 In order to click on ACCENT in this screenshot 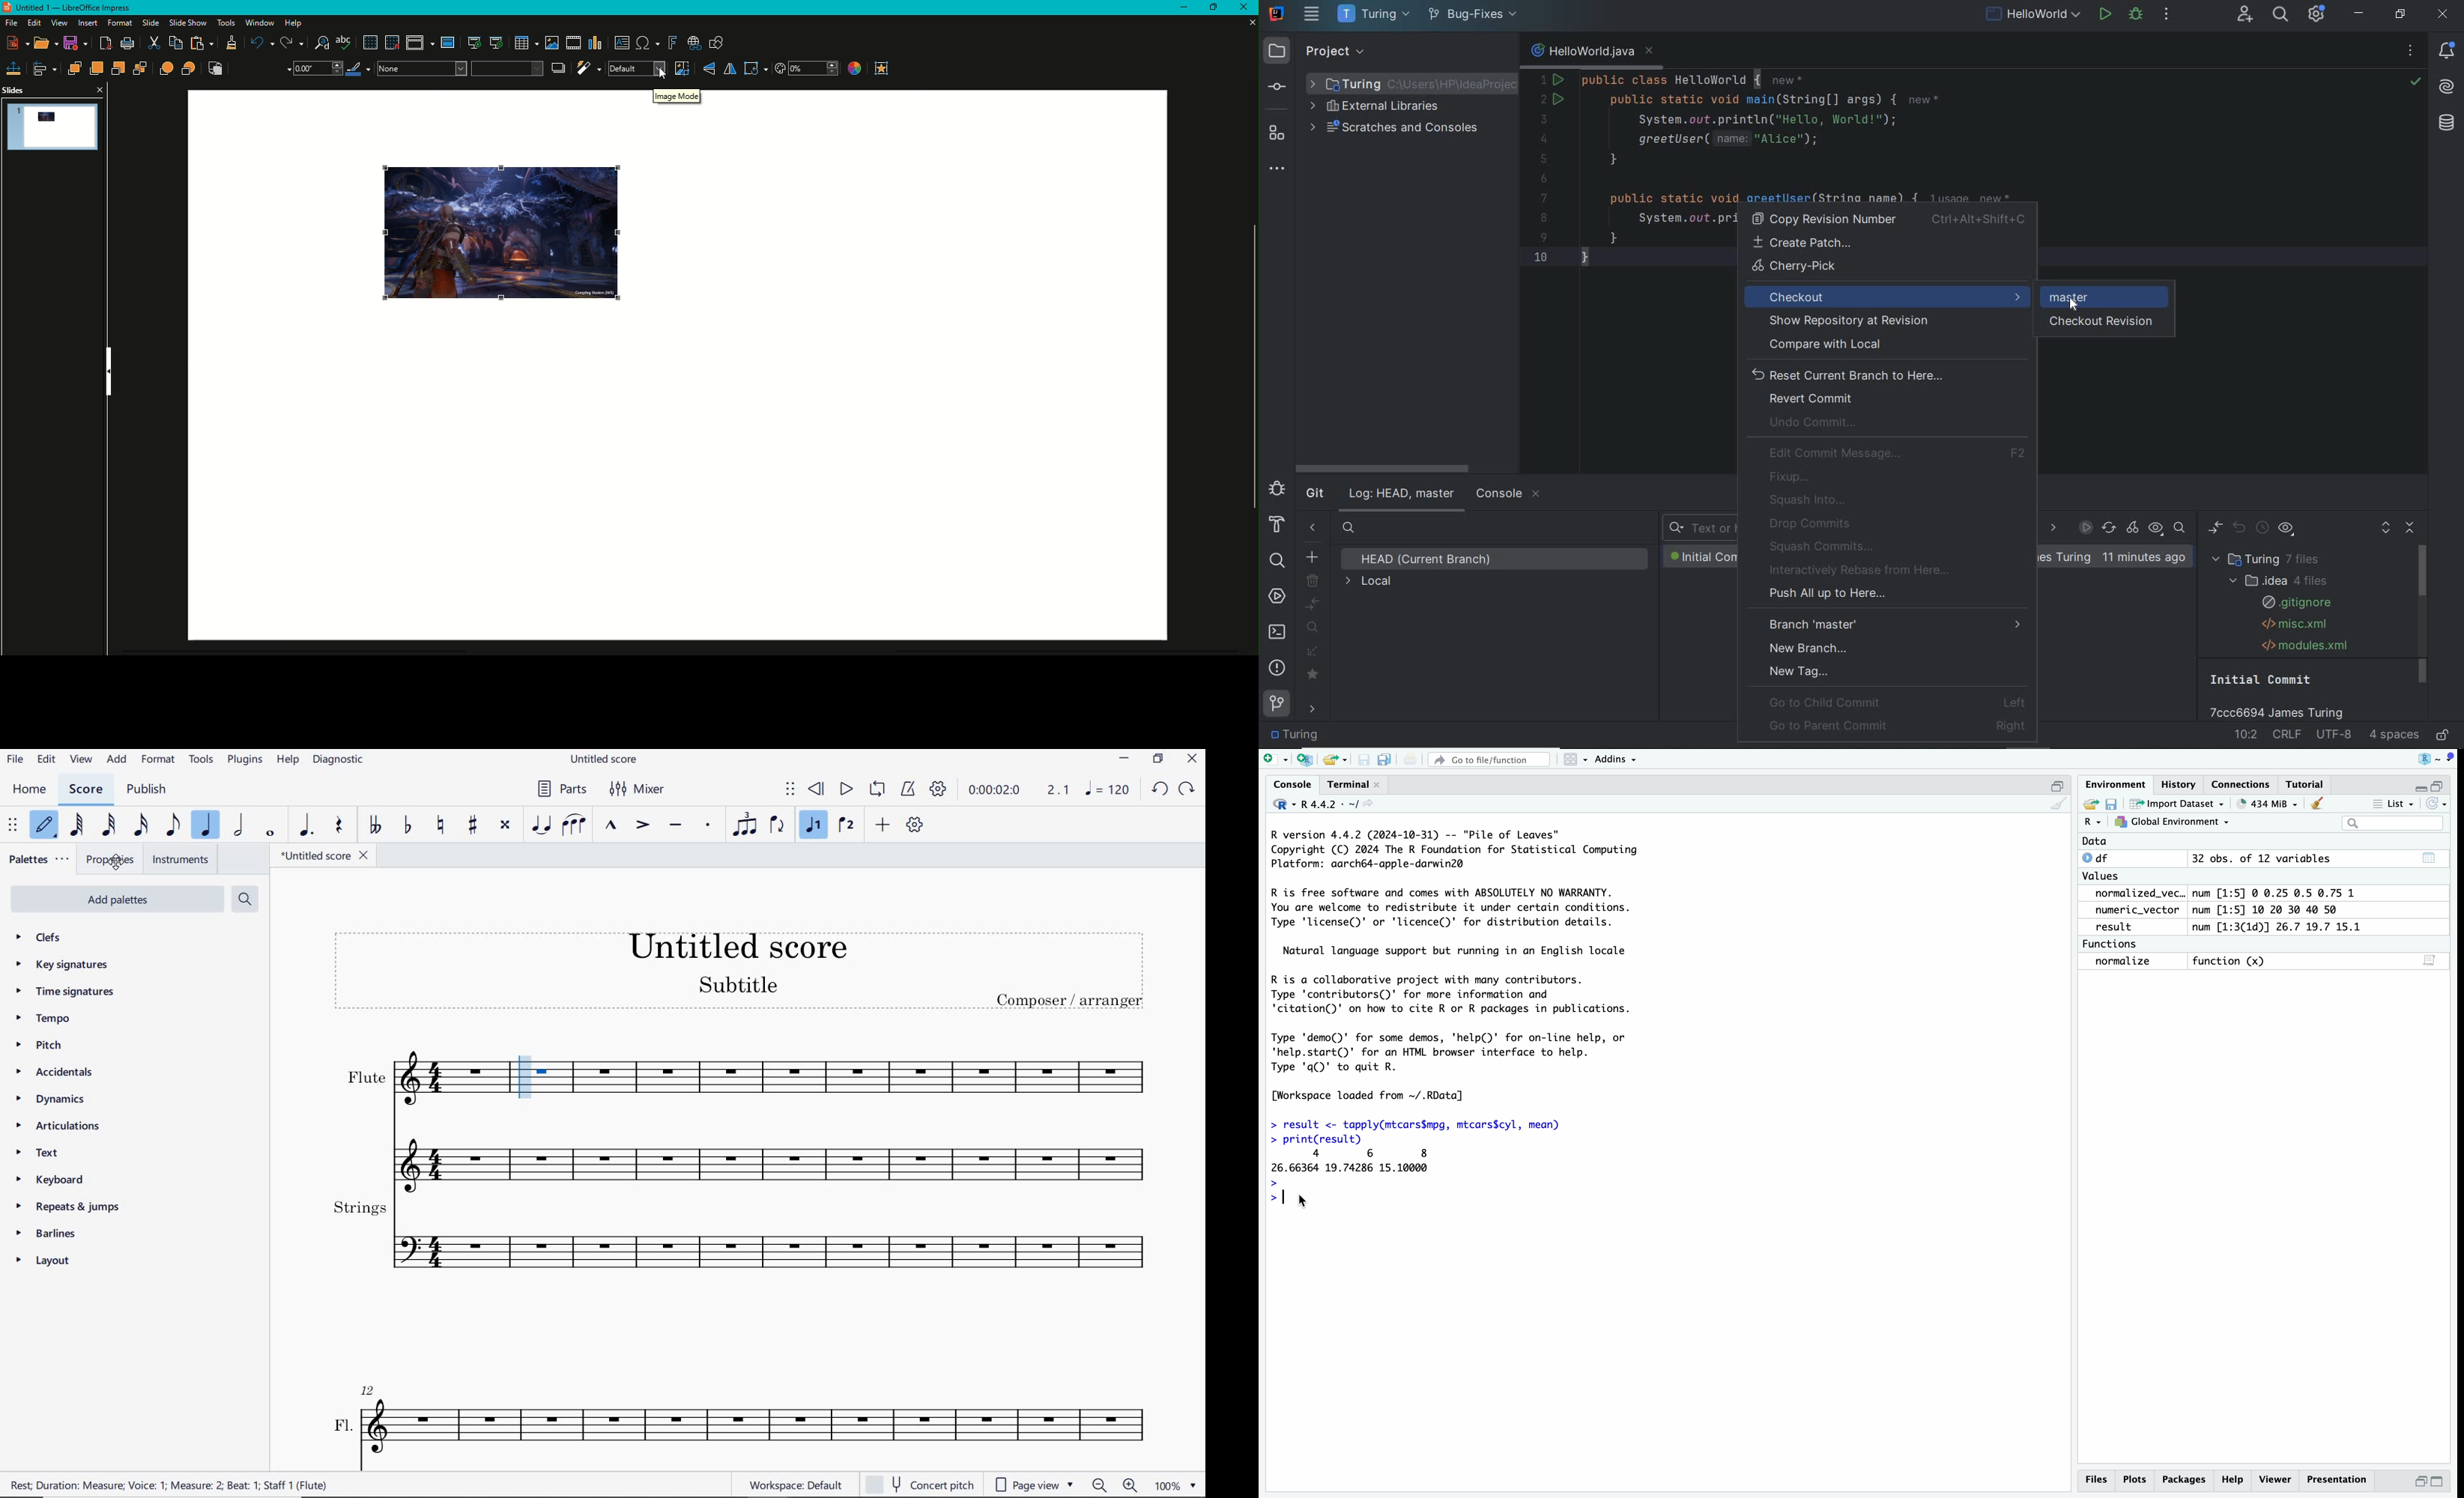, I will do `click(643, 826)`.